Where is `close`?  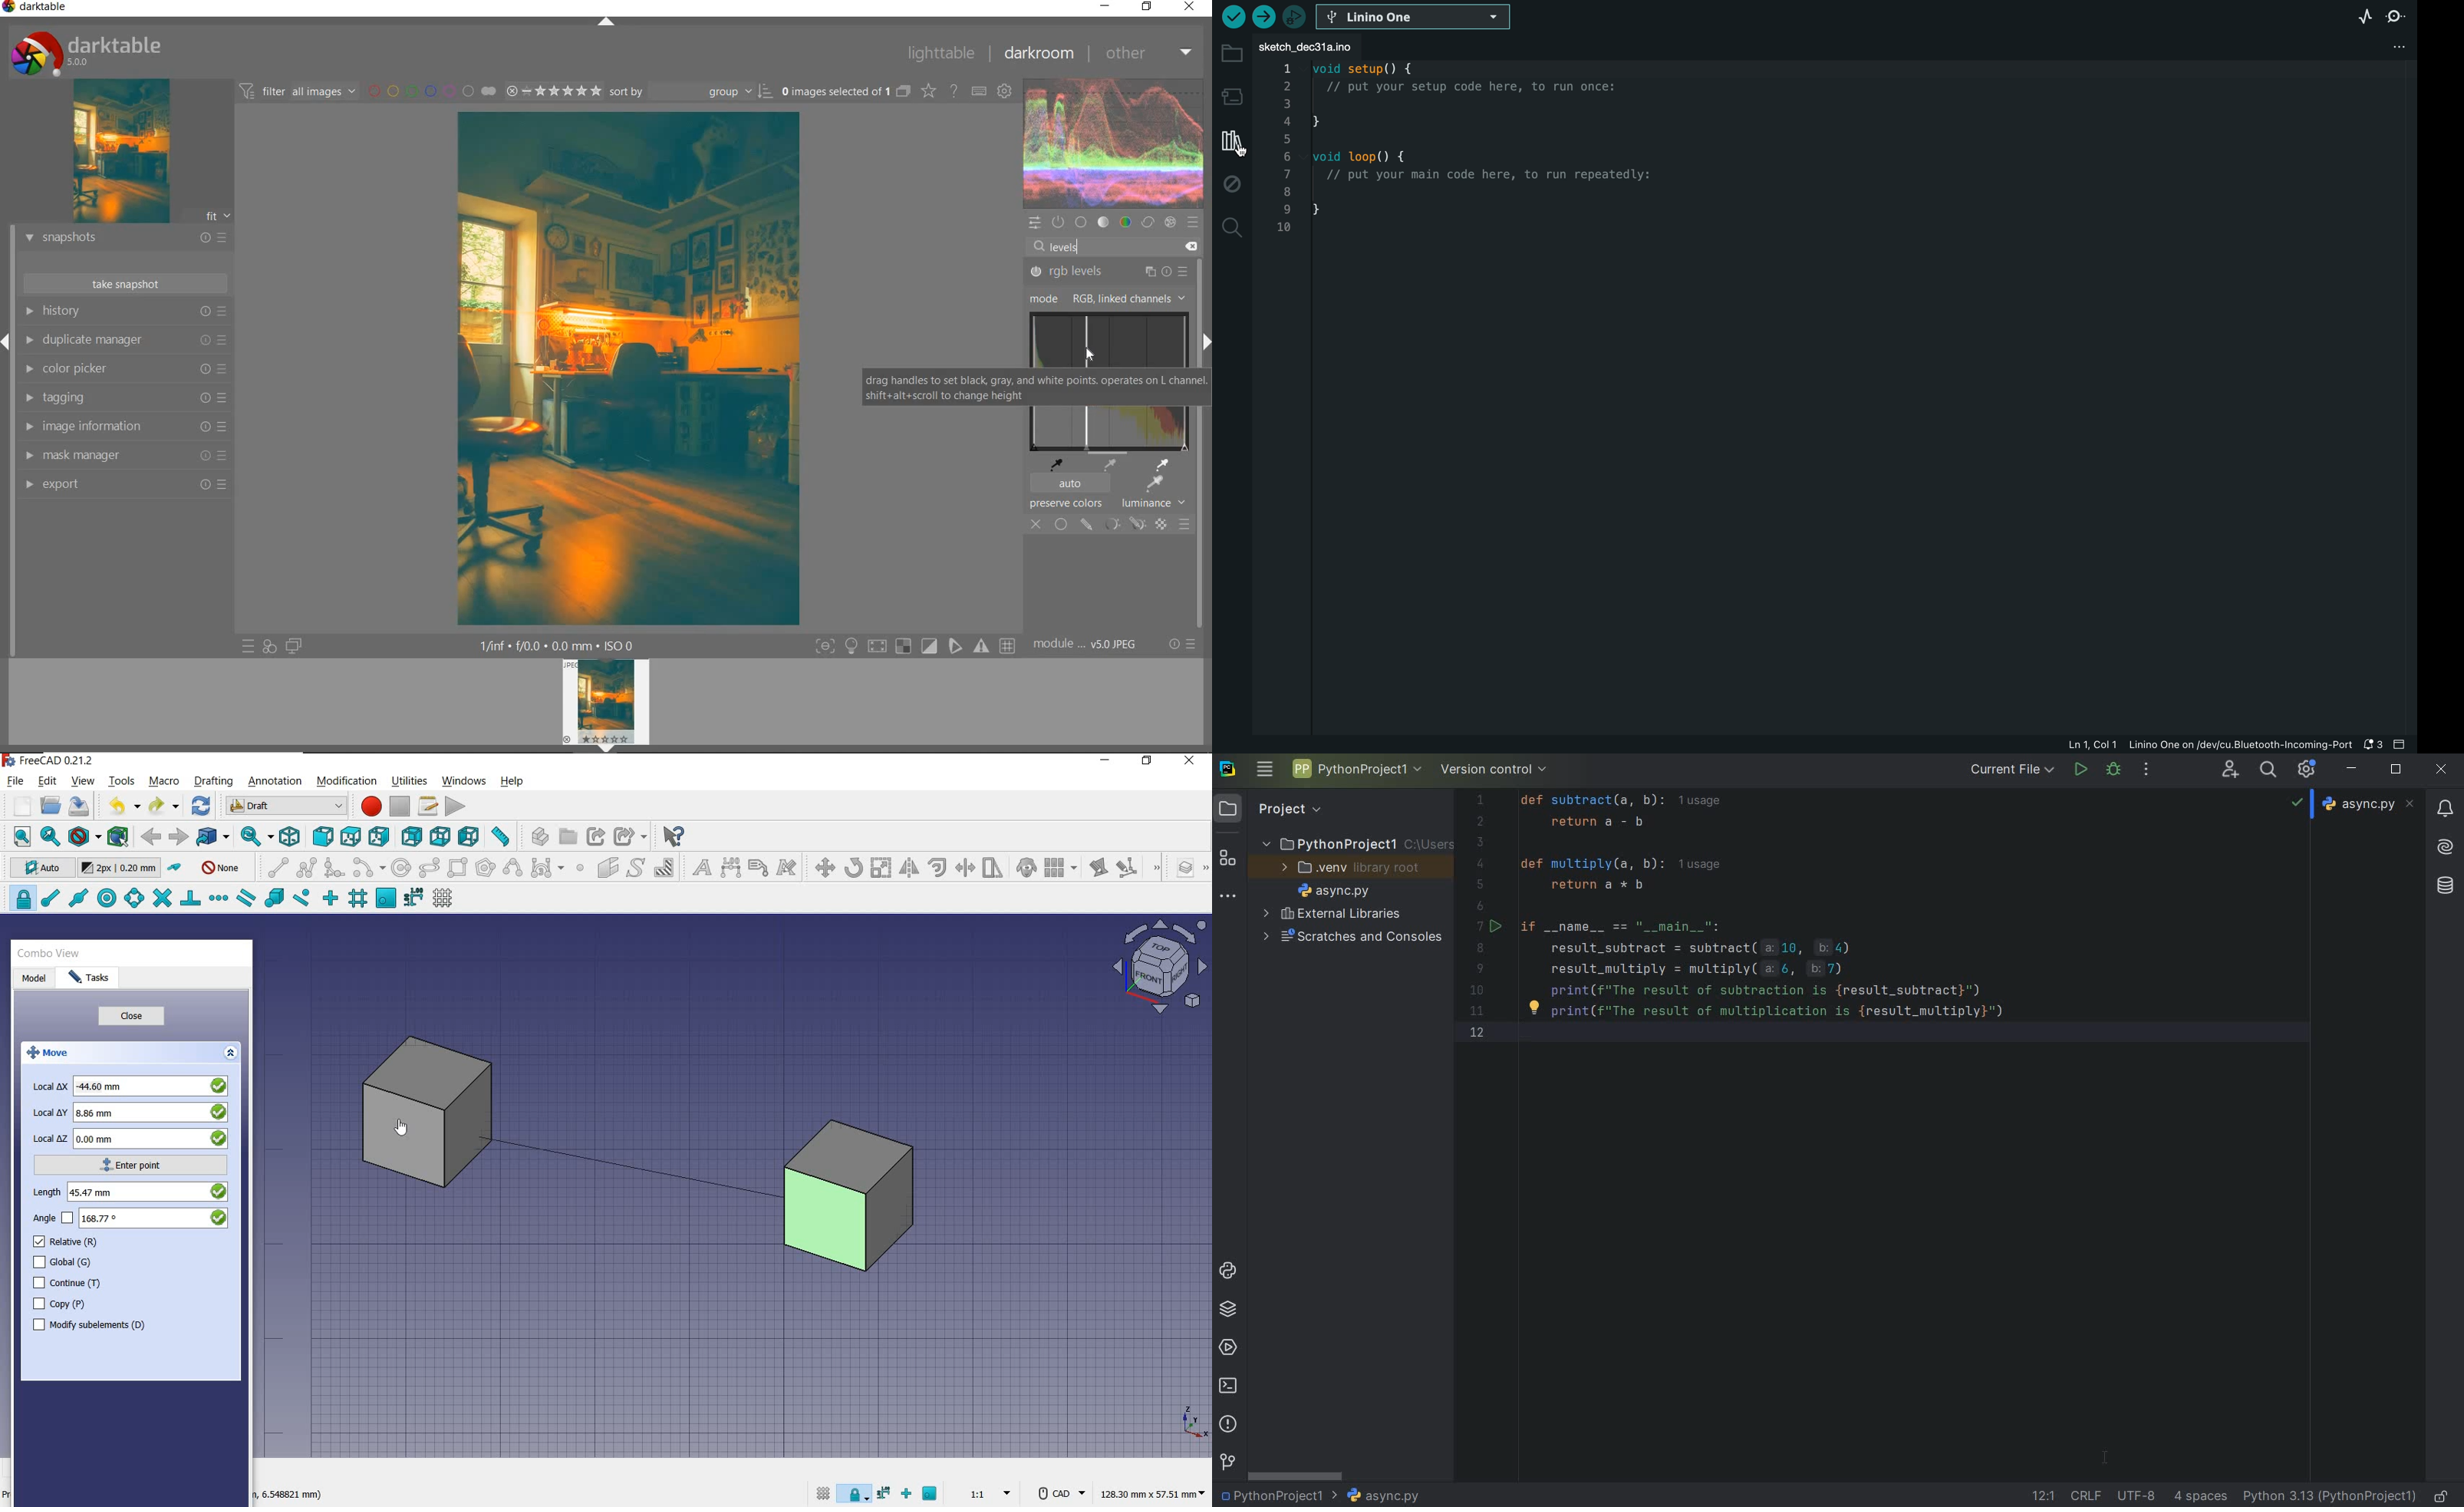 close is located at coordinates (132, 1016).